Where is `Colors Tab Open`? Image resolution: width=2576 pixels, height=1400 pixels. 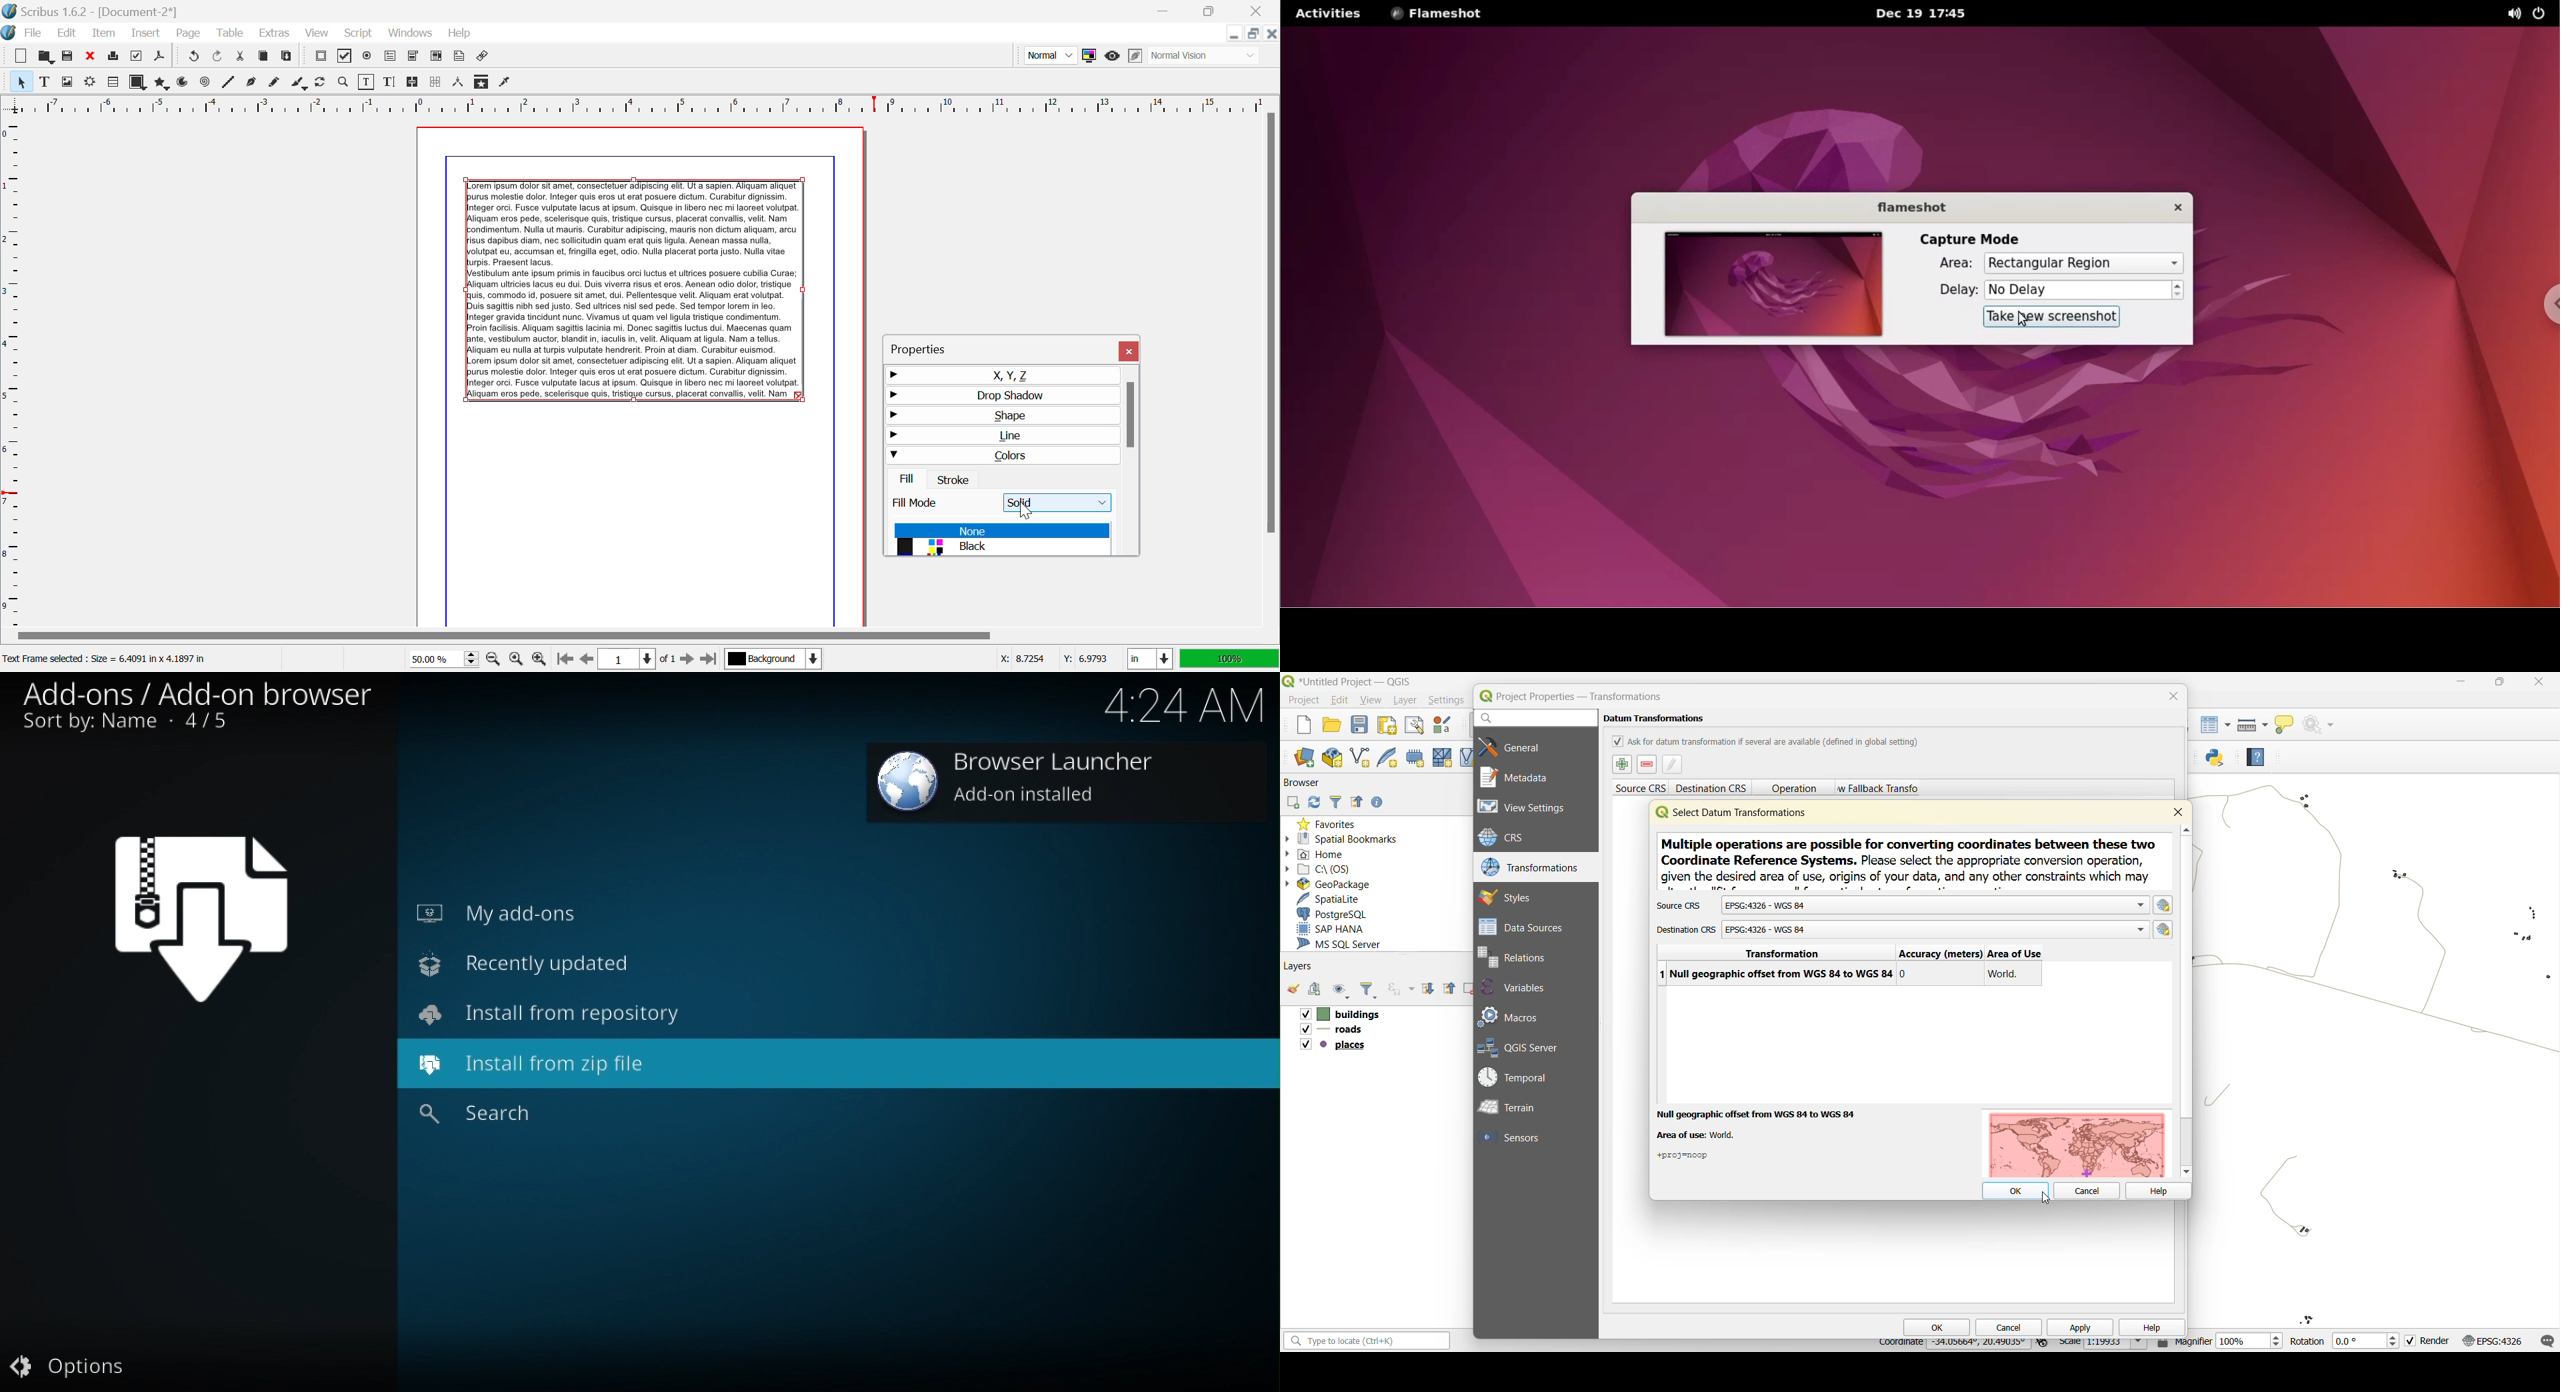
Colors Tab Open is located at coordinates (1004, 468).